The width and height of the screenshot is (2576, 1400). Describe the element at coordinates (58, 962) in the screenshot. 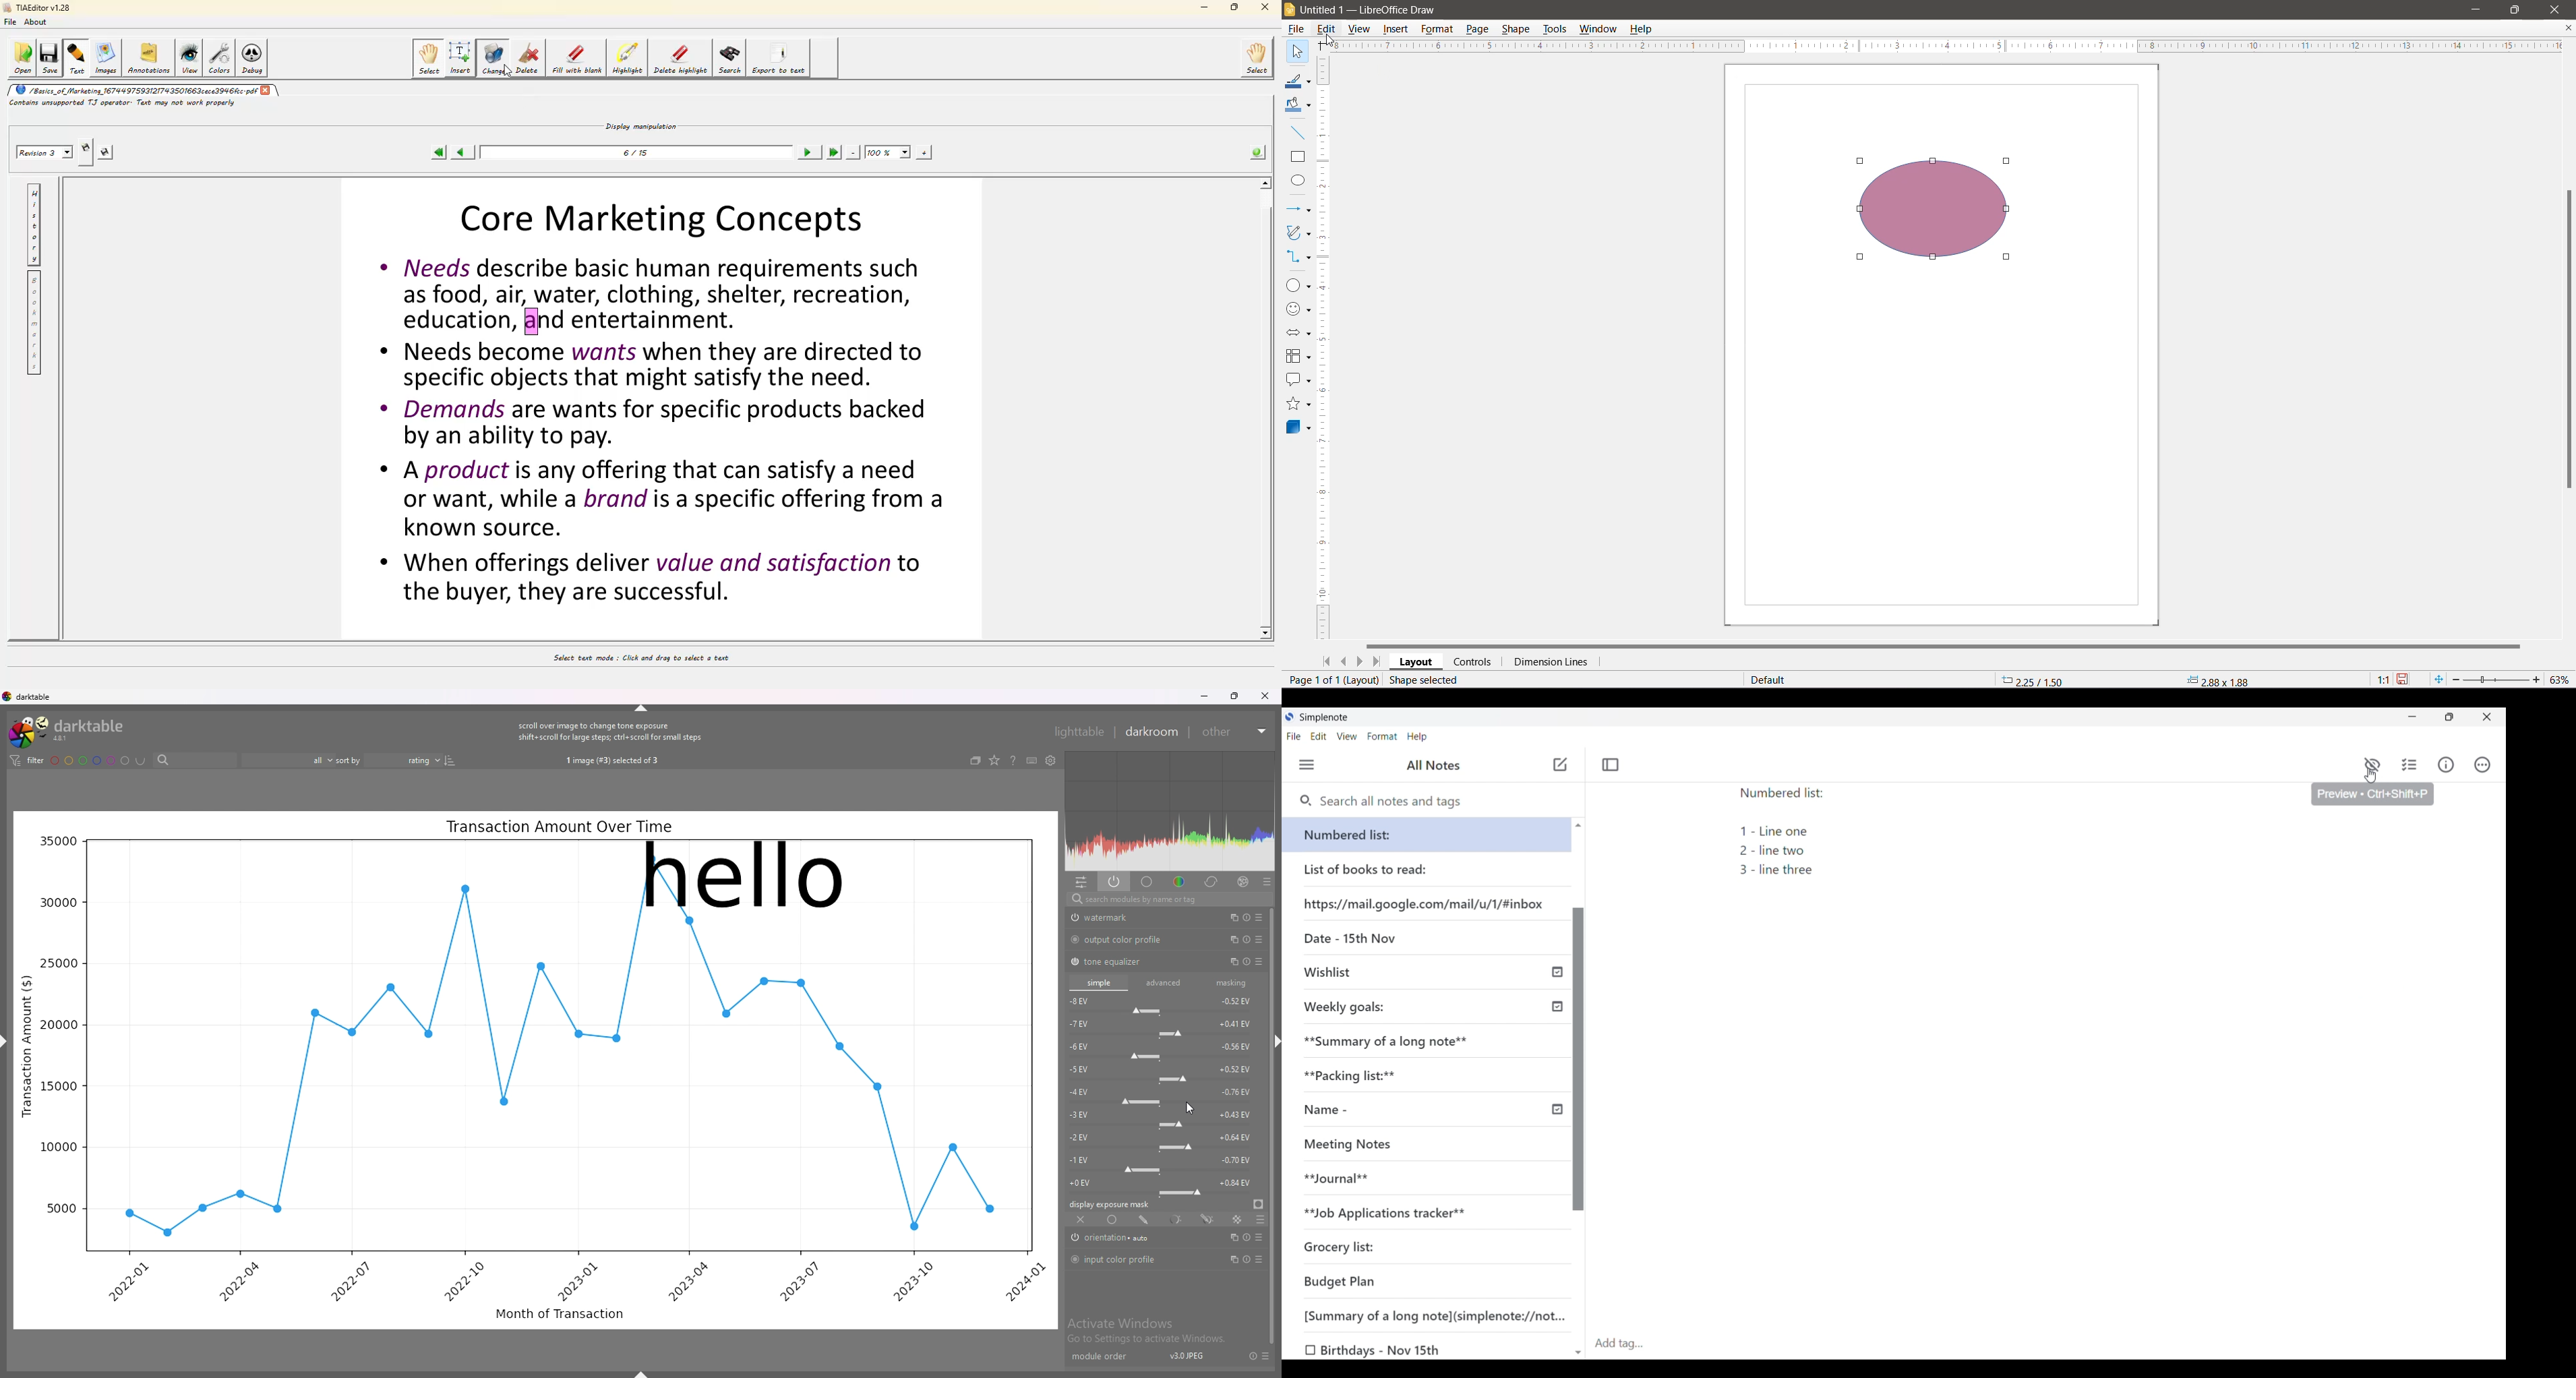

I see `25000` at that location.